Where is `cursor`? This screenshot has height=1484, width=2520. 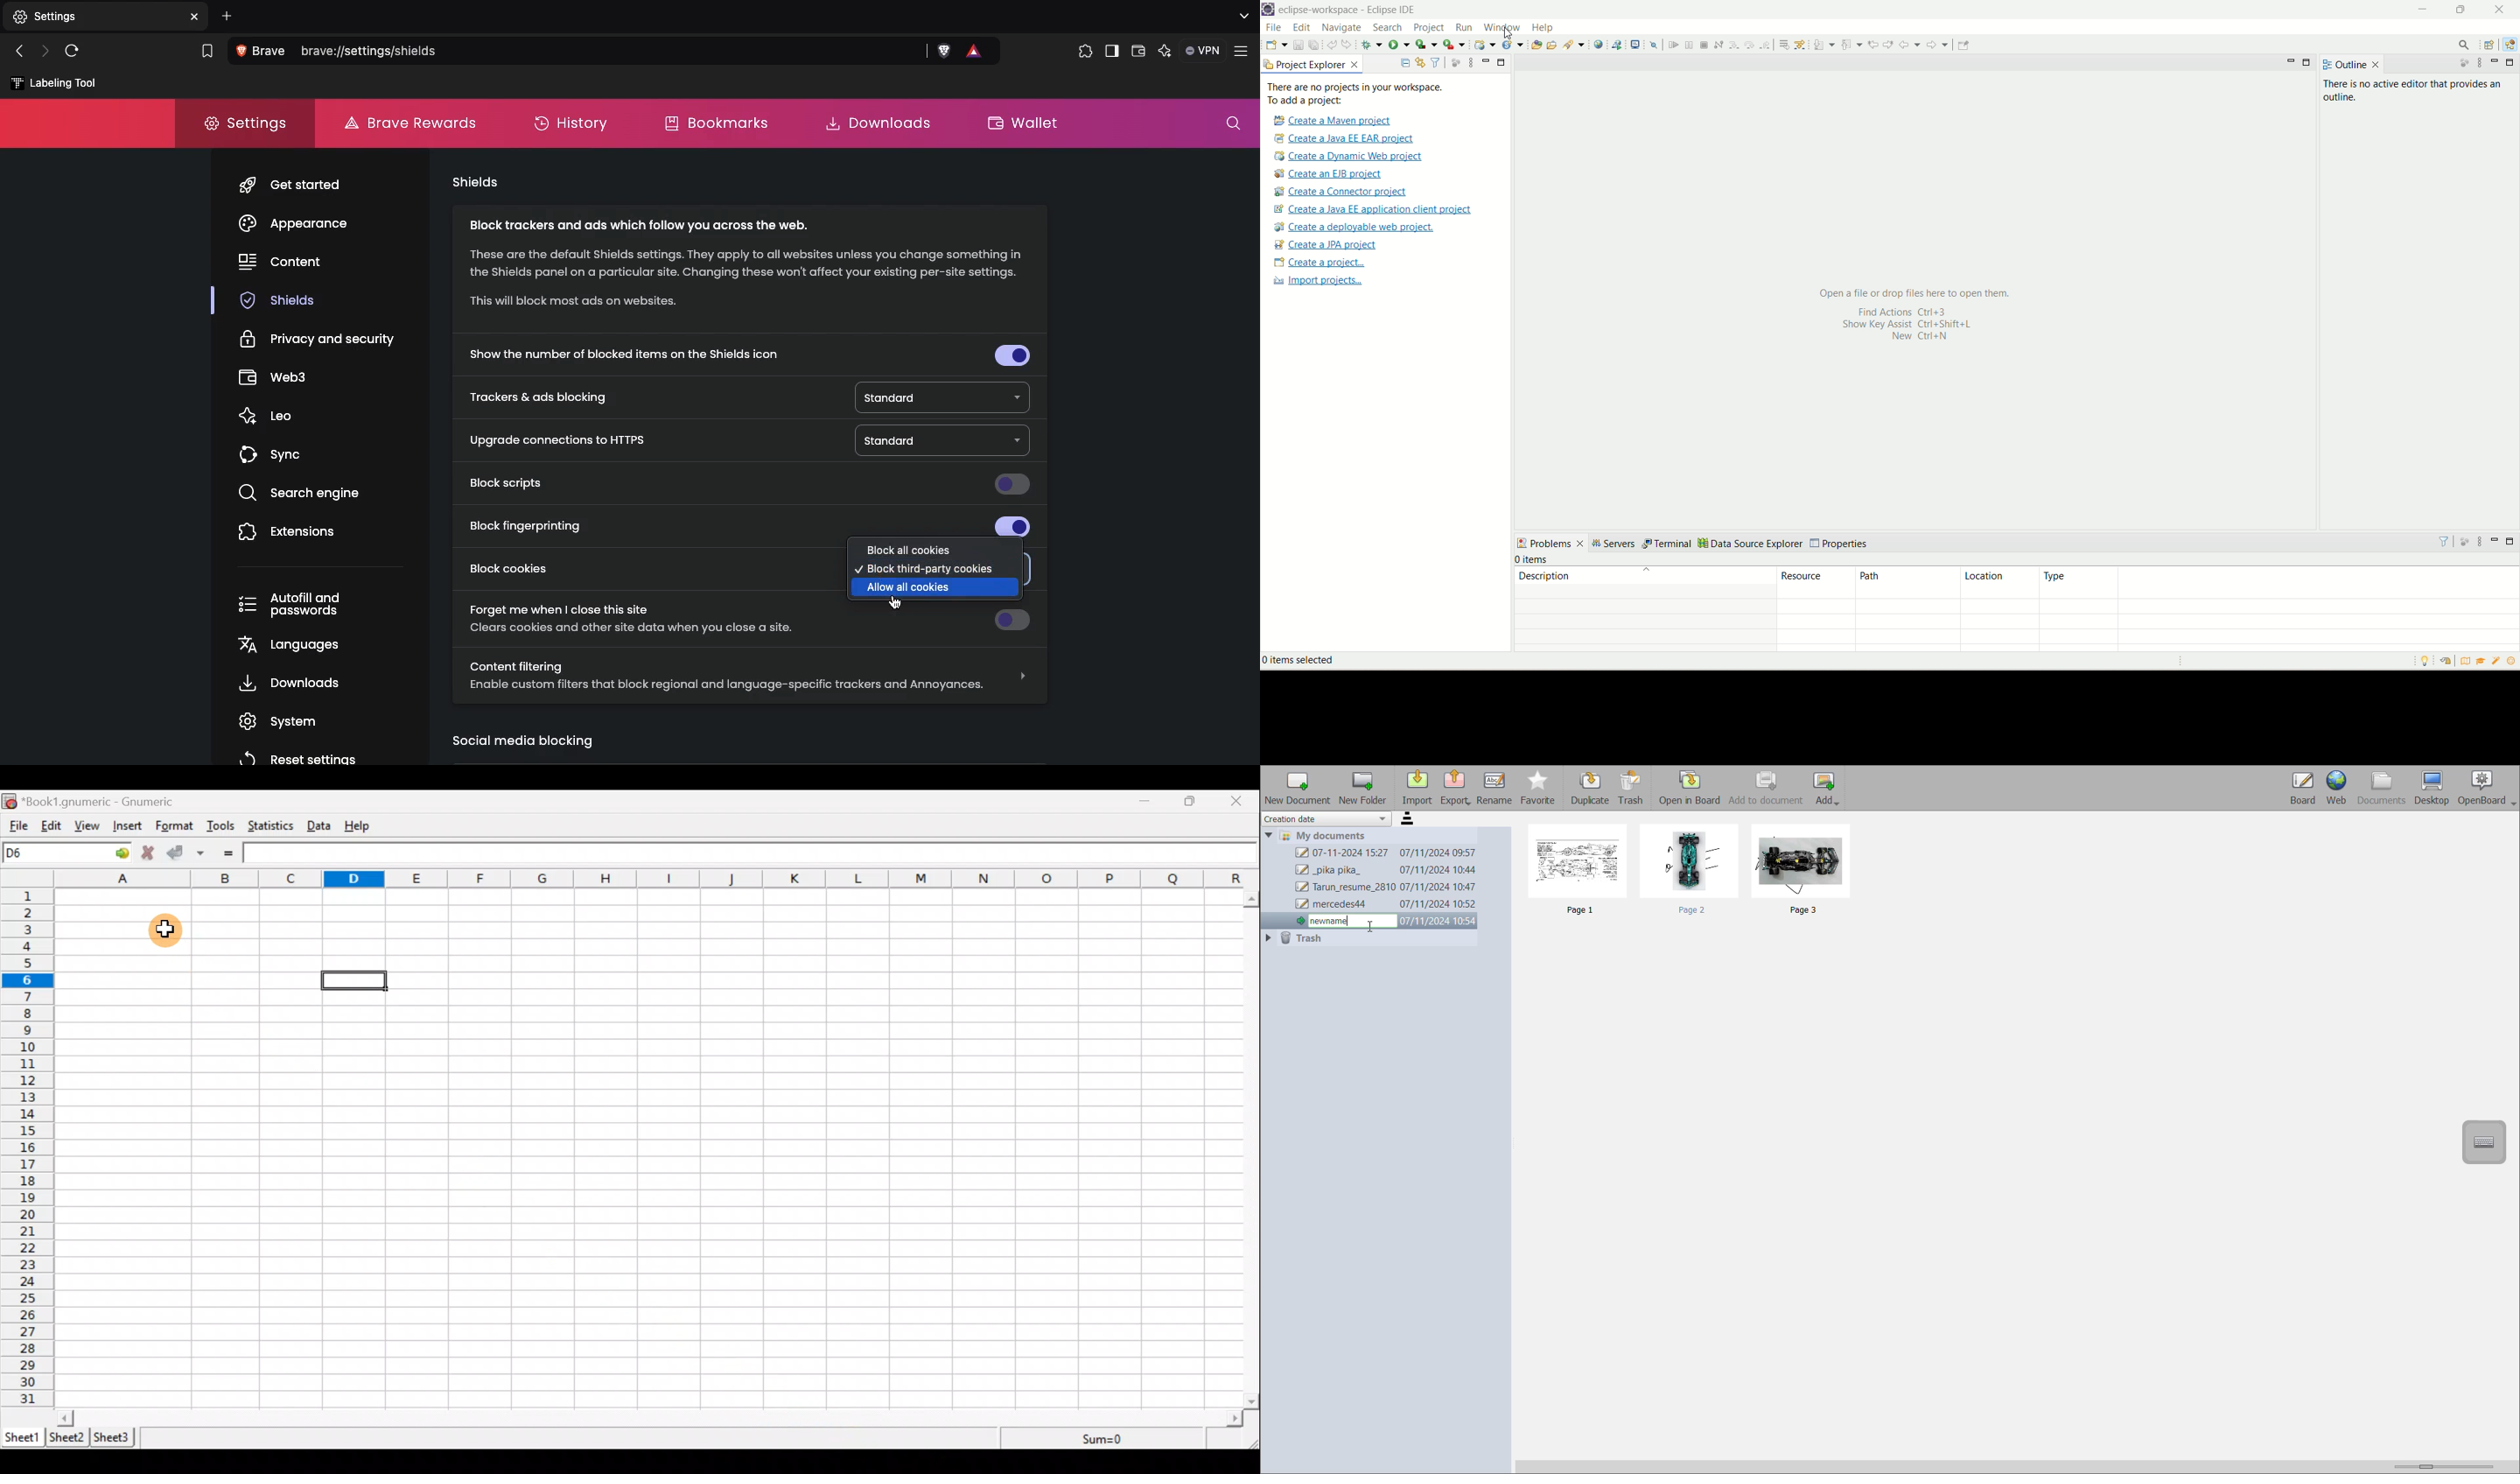
cursor is located at coordinates (1370, 927).